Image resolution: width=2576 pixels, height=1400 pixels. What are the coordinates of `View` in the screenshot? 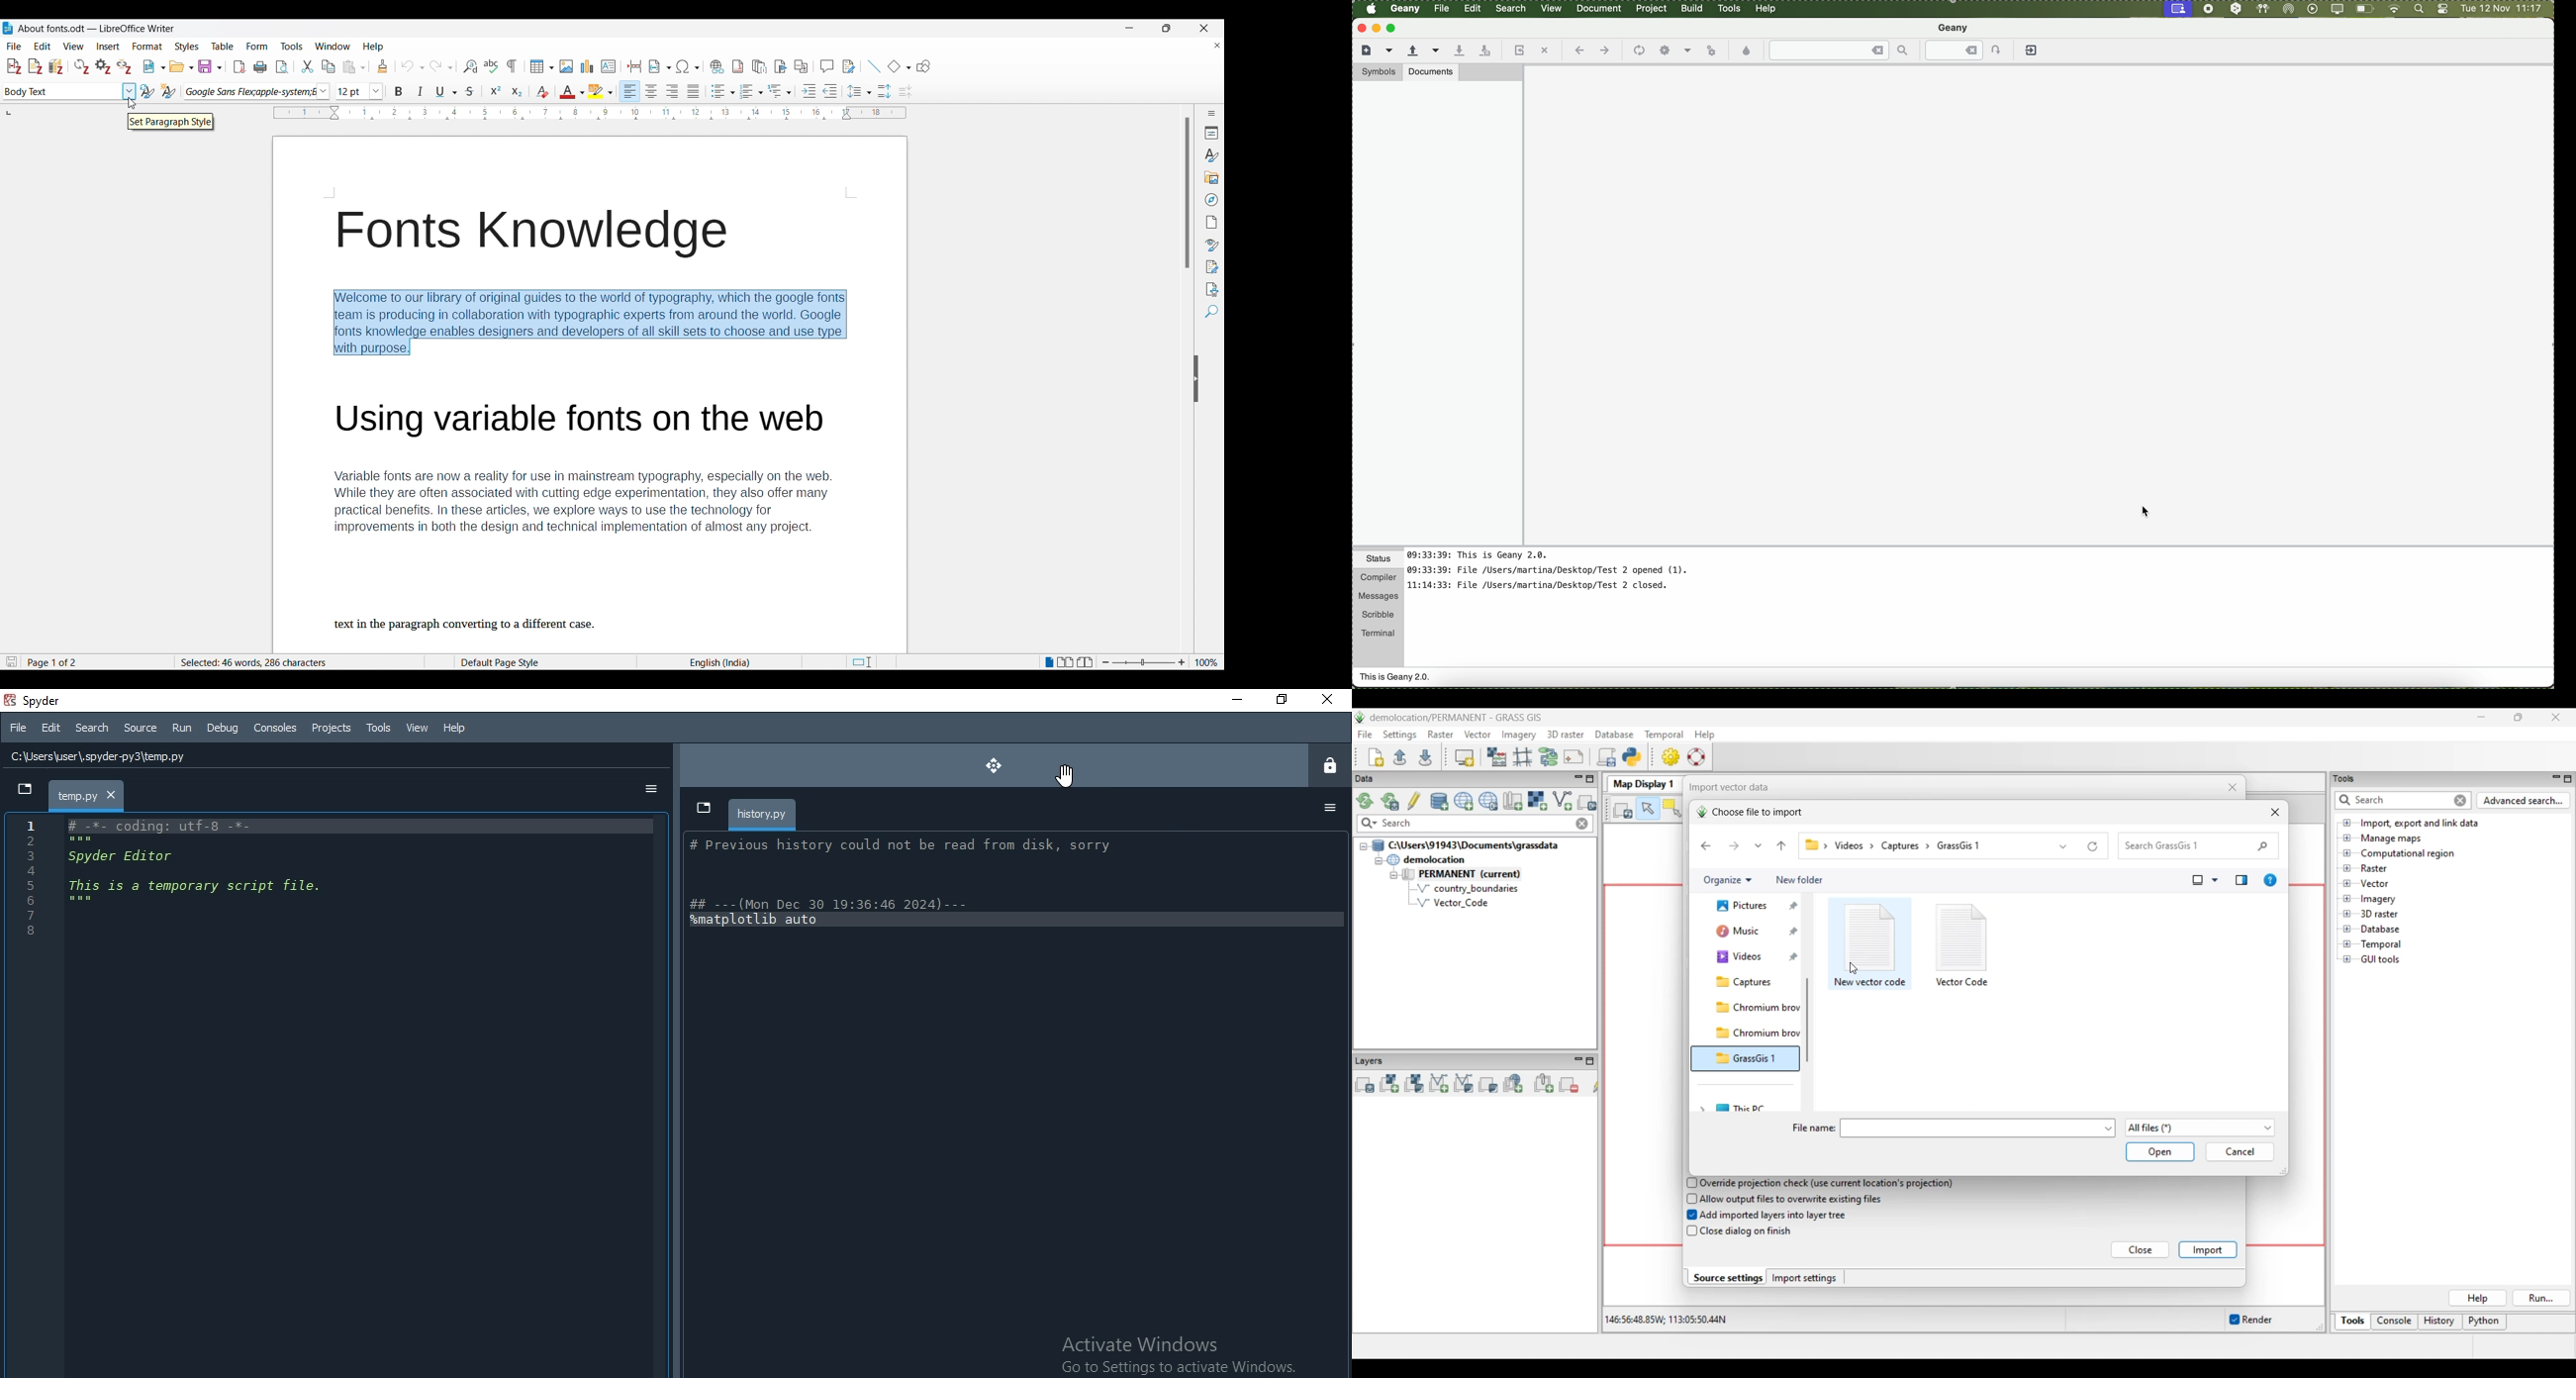 It's located at (418, 728).